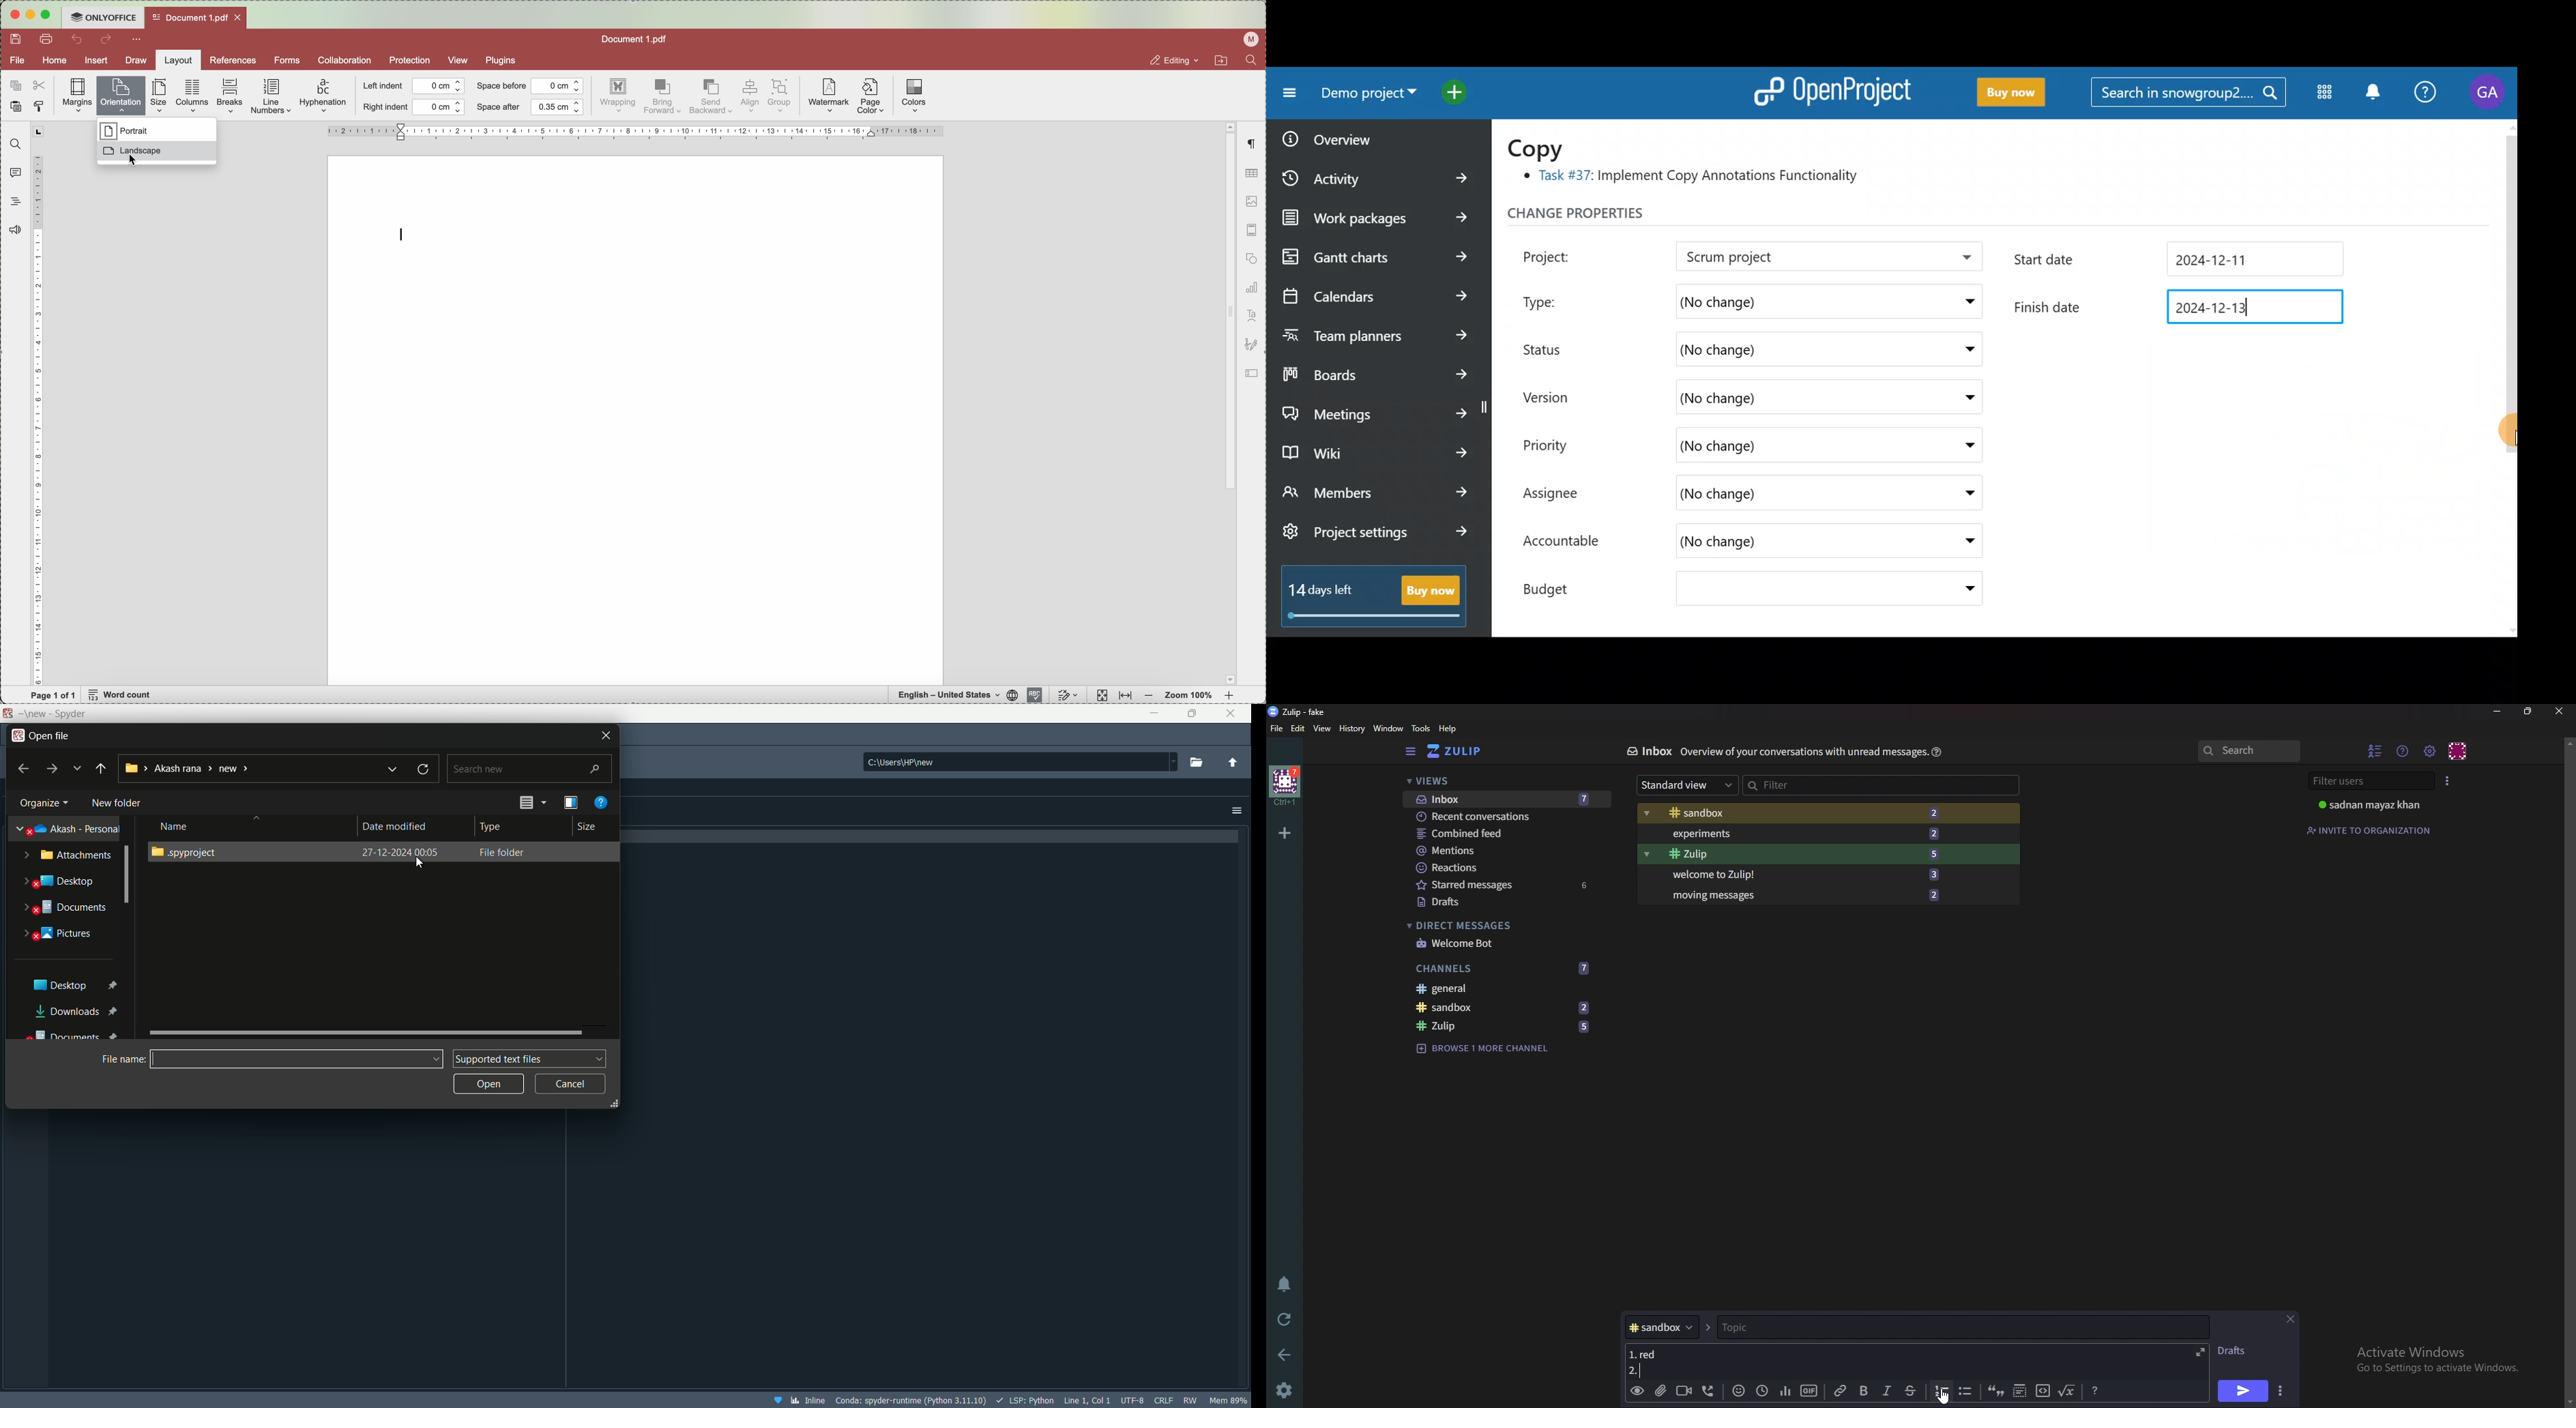 The width and height of the screenshot is (2576, 1428). What do you see at coordinates (133, 60) in the screenshot?
I see `draw` at bounding box center [133, 60].